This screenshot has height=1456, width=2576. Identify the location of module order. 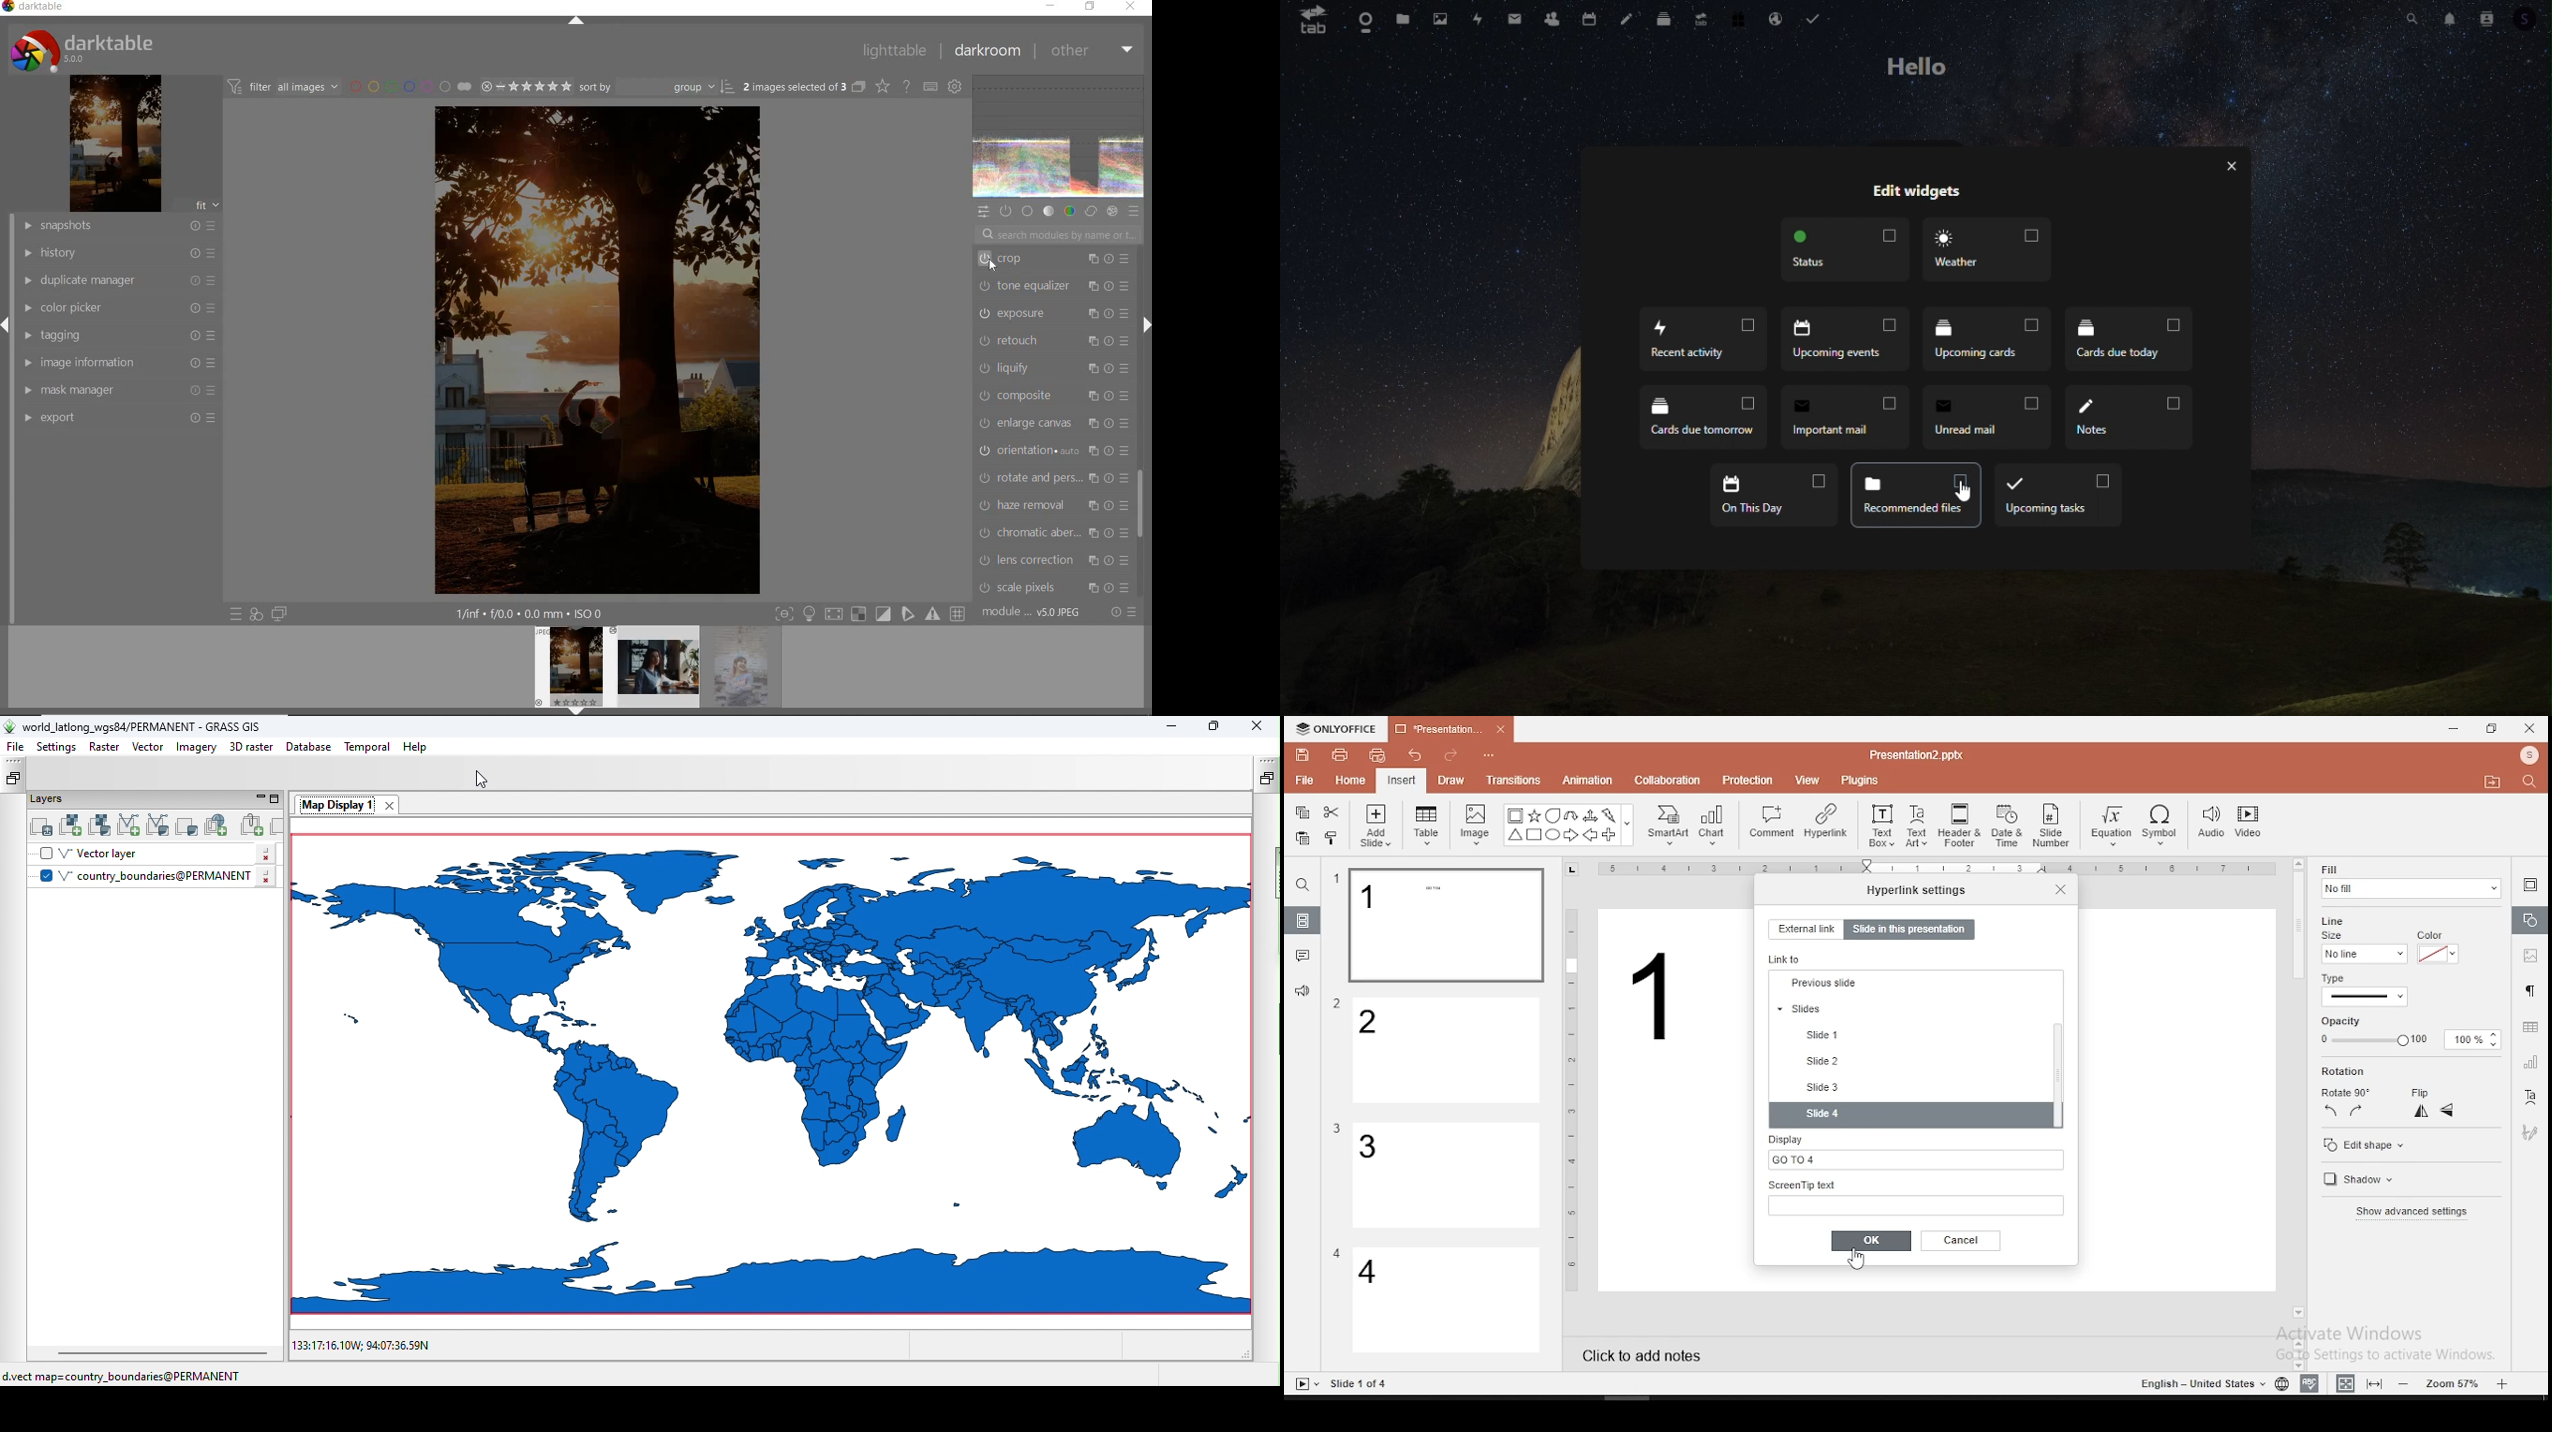
(1030, 614).